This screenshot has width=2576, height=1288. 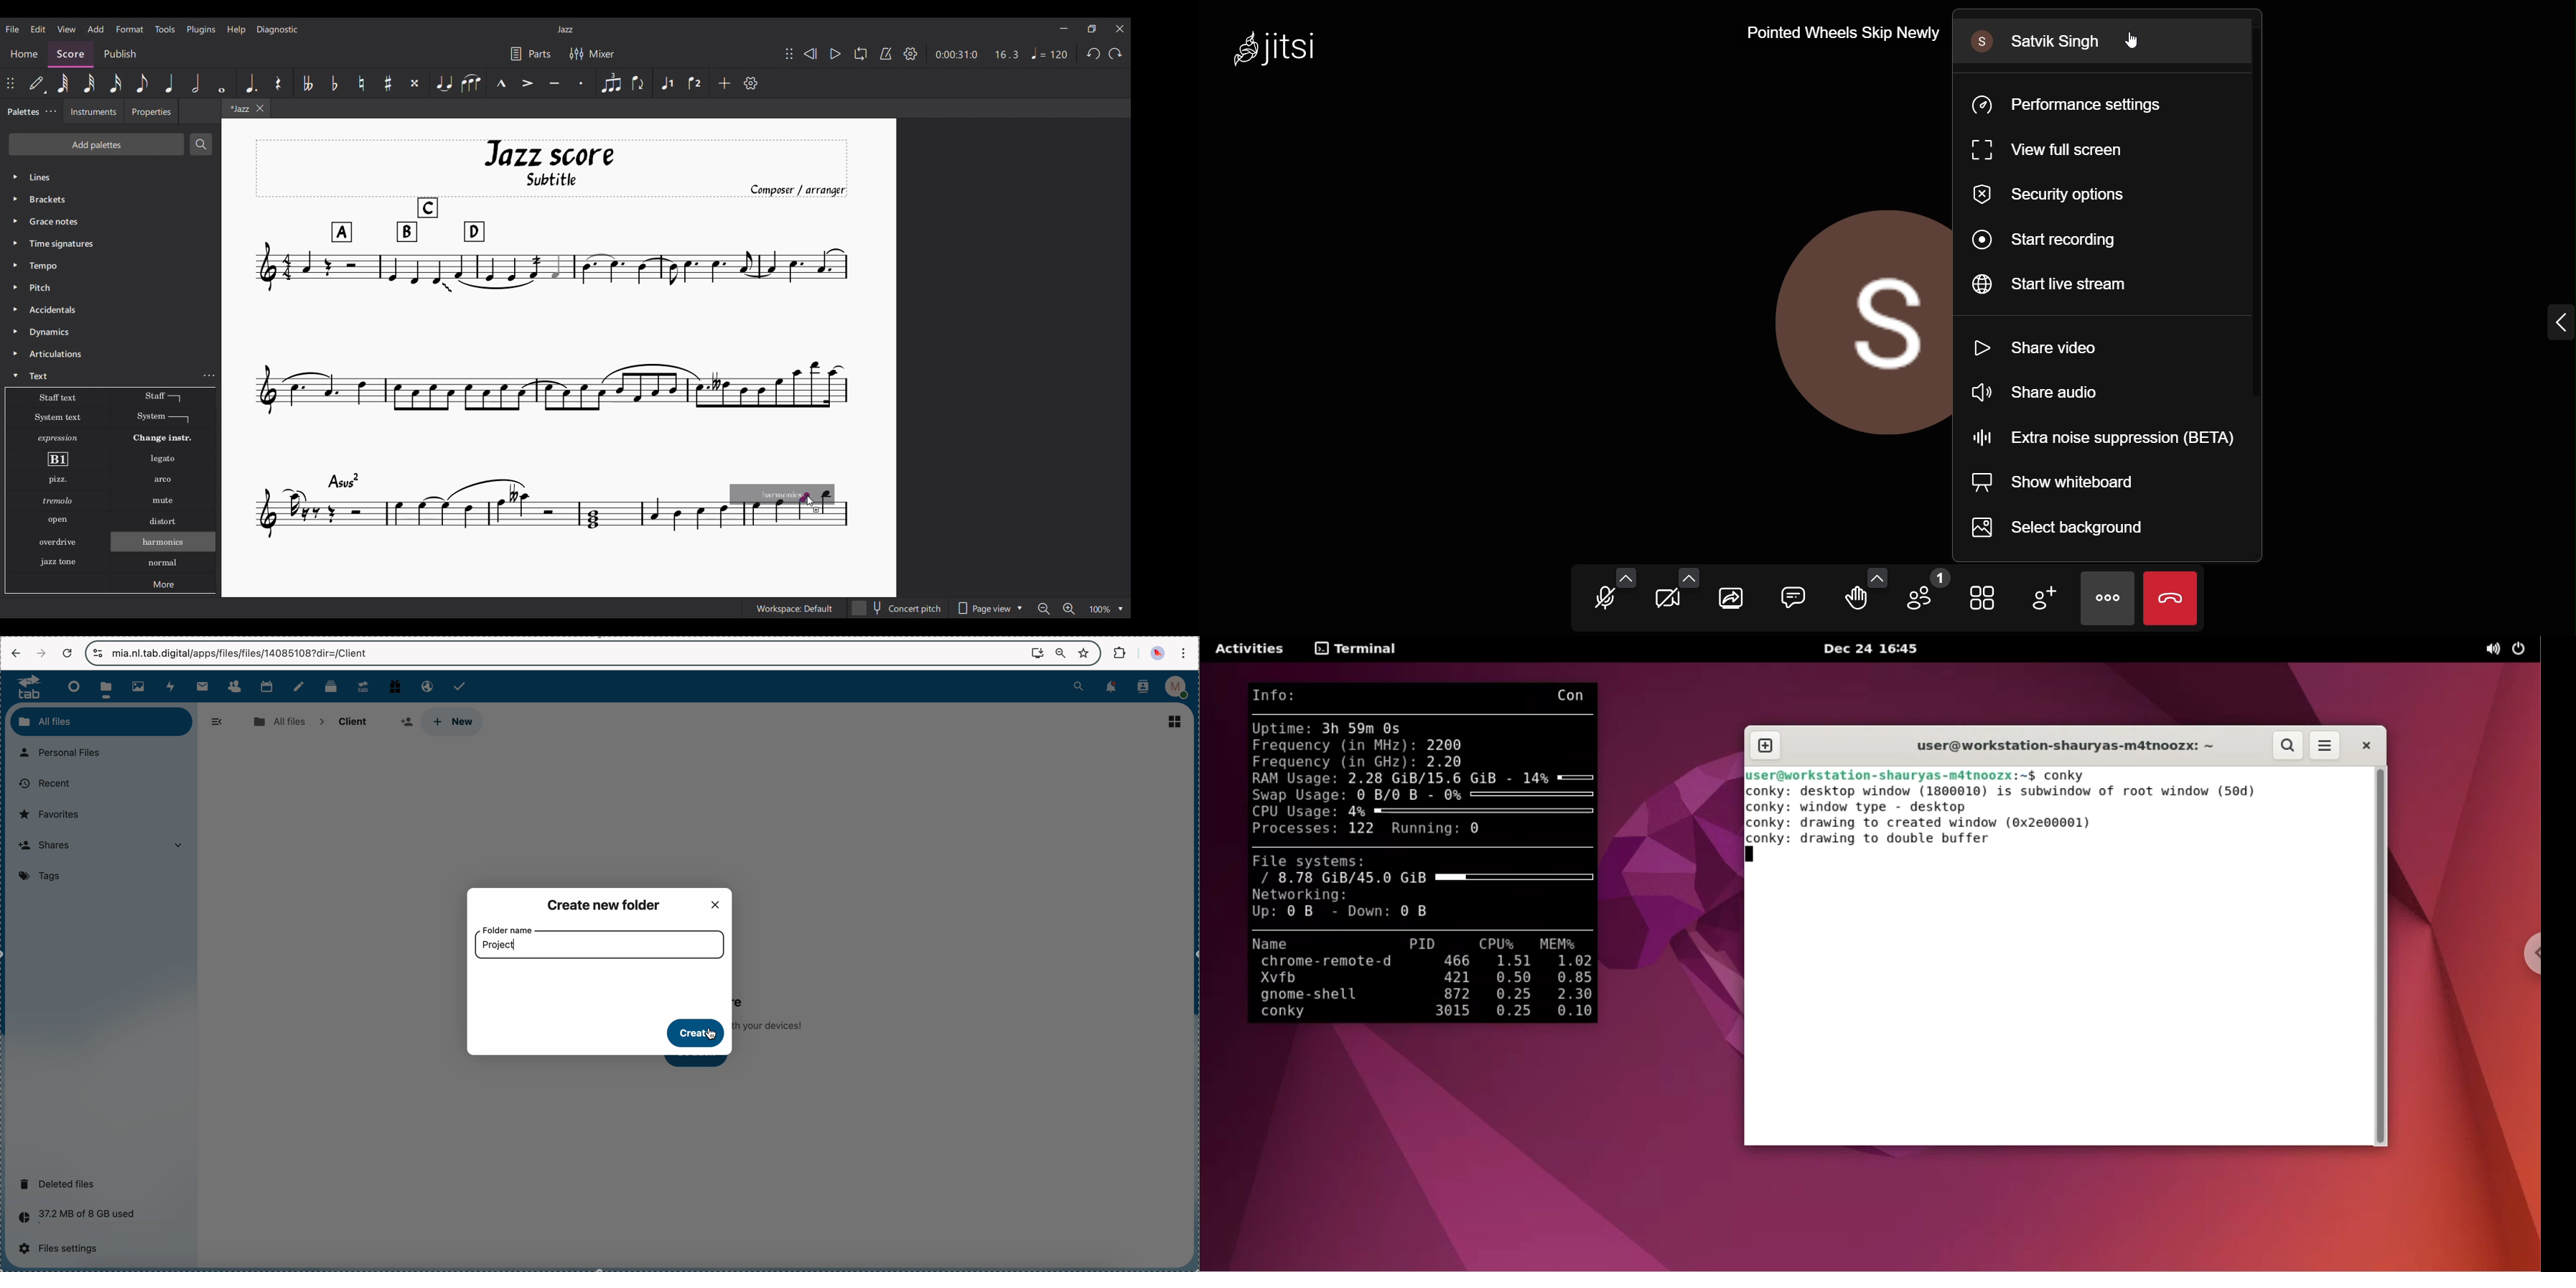 What do you see at coordinates (886, 54) in the screenshot?
I see `Metronome` at bounding box center [886, 54].